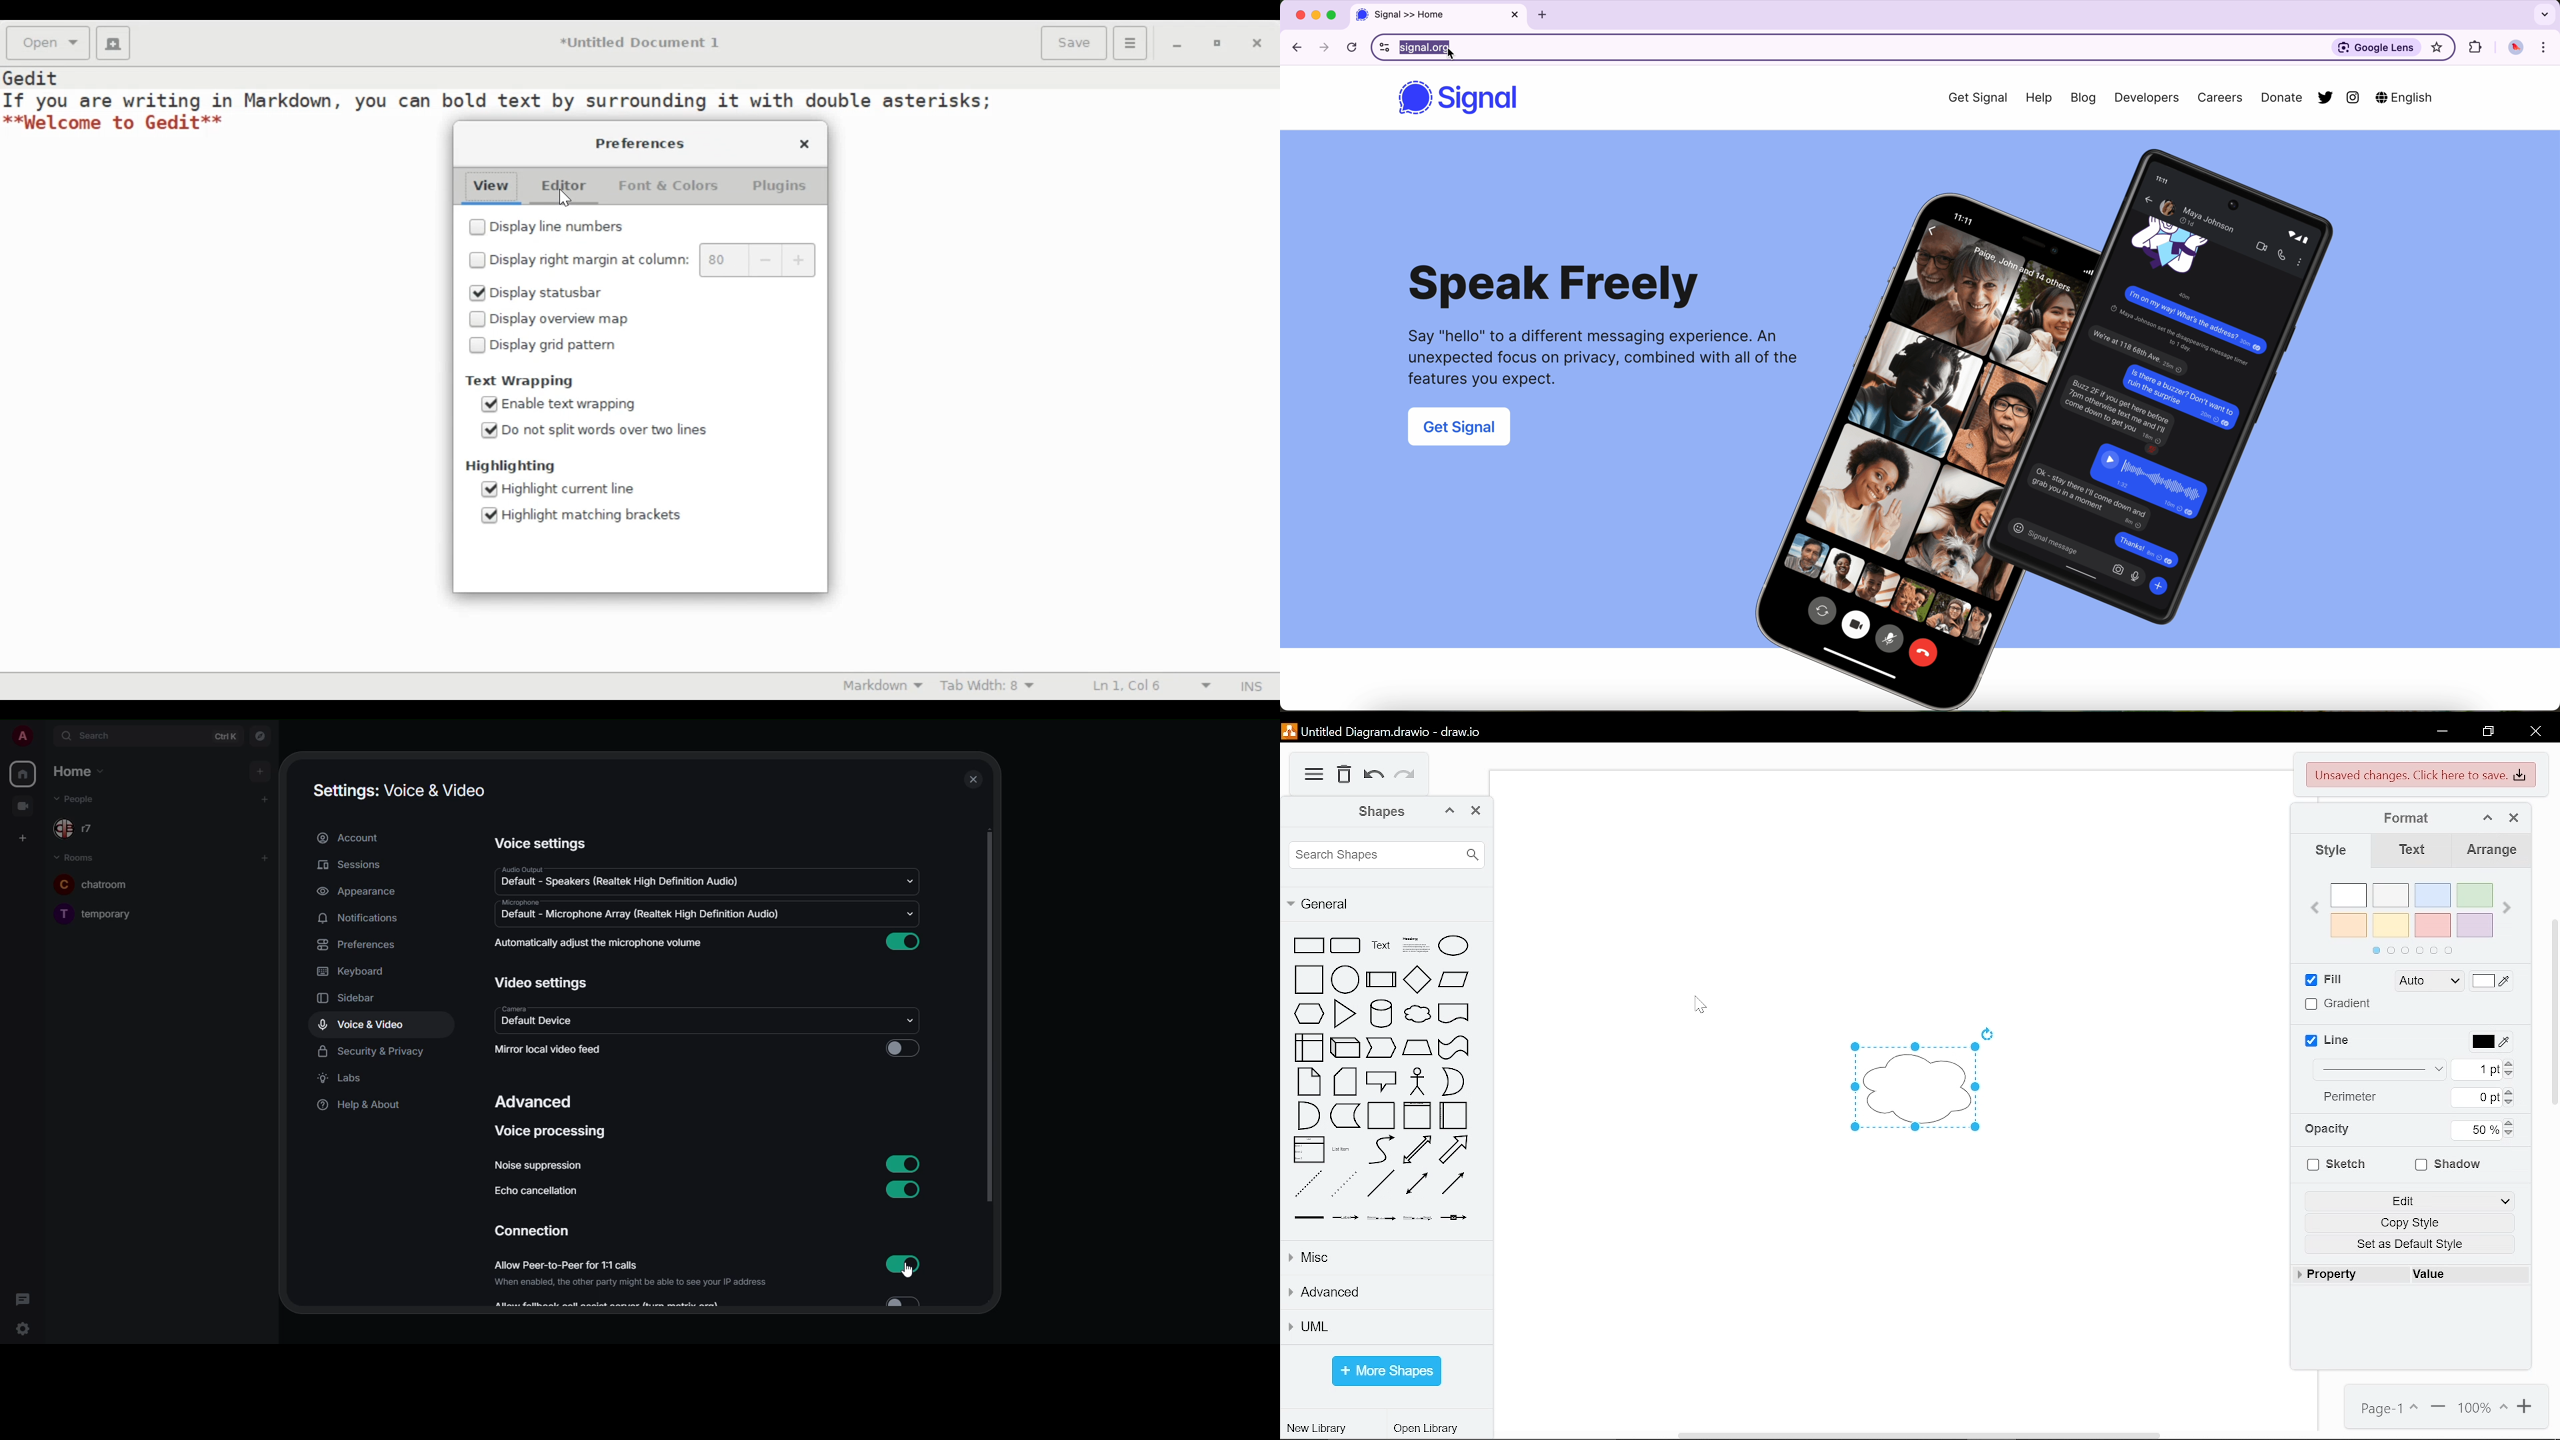 Image resolution: width=2576 pixels, height=1456 pixels. Describe the element at coordinates (1386, 906) in the screenshot. I see `general` at that location.